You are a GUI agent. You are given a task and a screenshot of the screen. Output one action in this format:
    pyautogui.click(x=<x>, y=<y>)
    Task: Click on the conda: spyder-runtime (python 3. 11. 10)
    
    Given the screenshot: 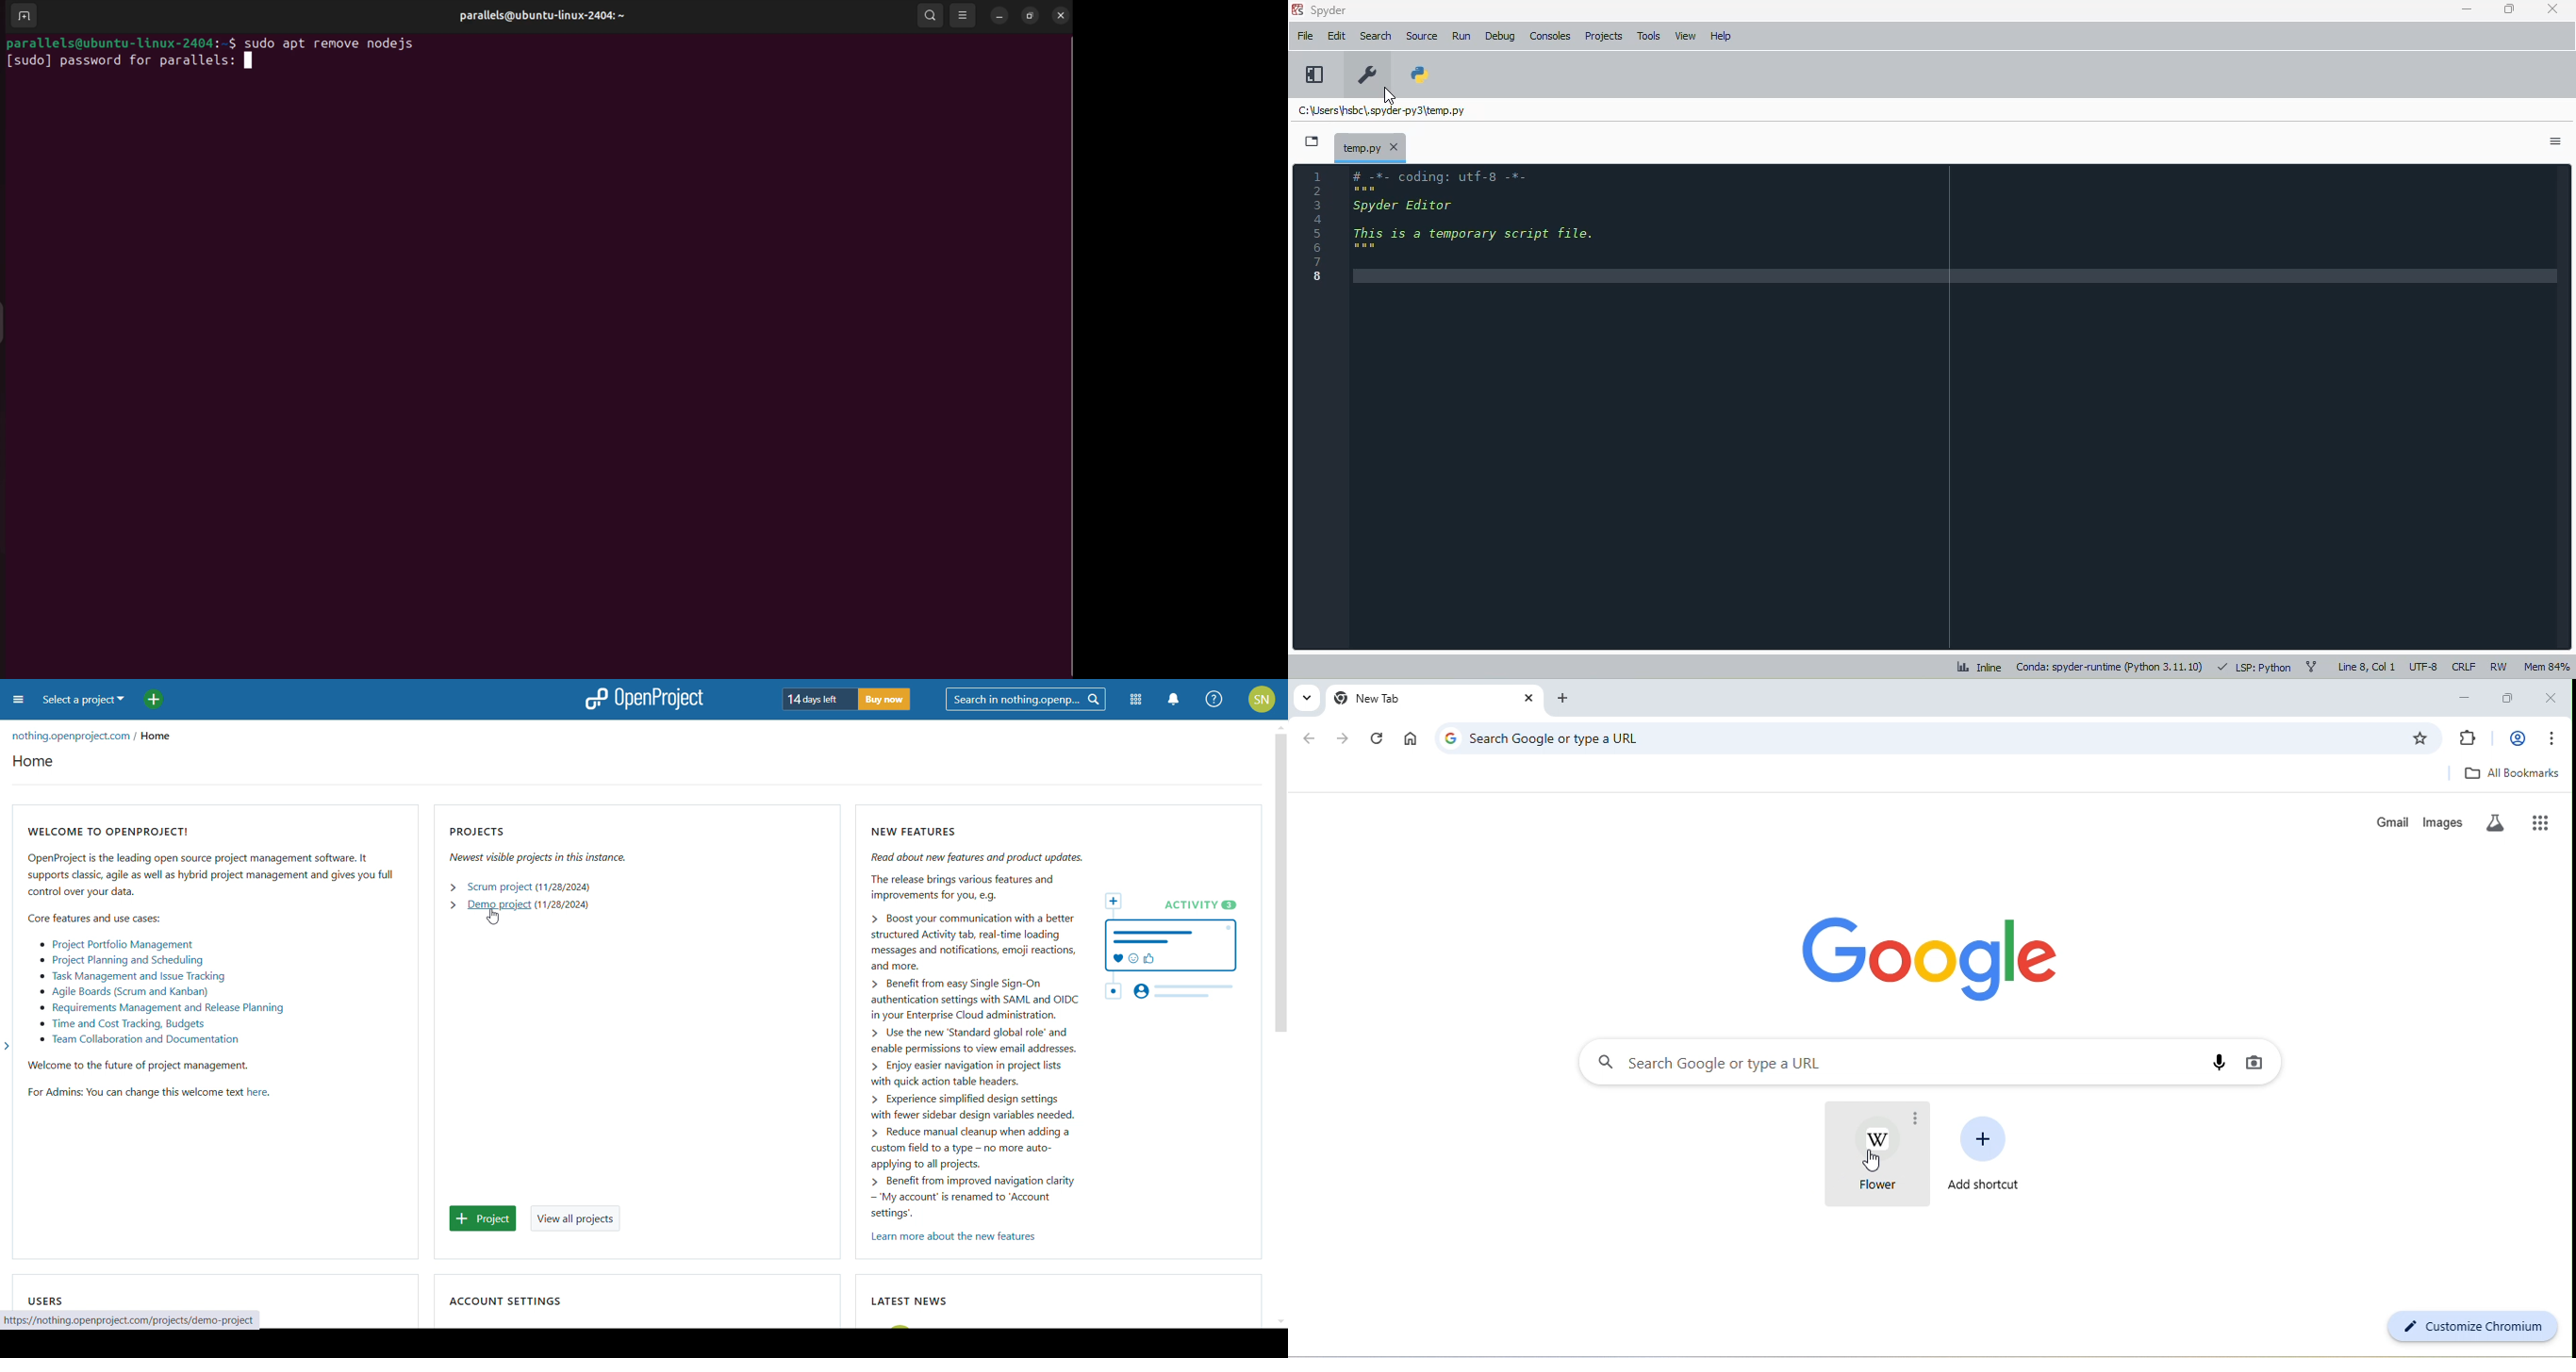 What is the action you would take?
    pyautogui.click(x=2111, y=666)
    